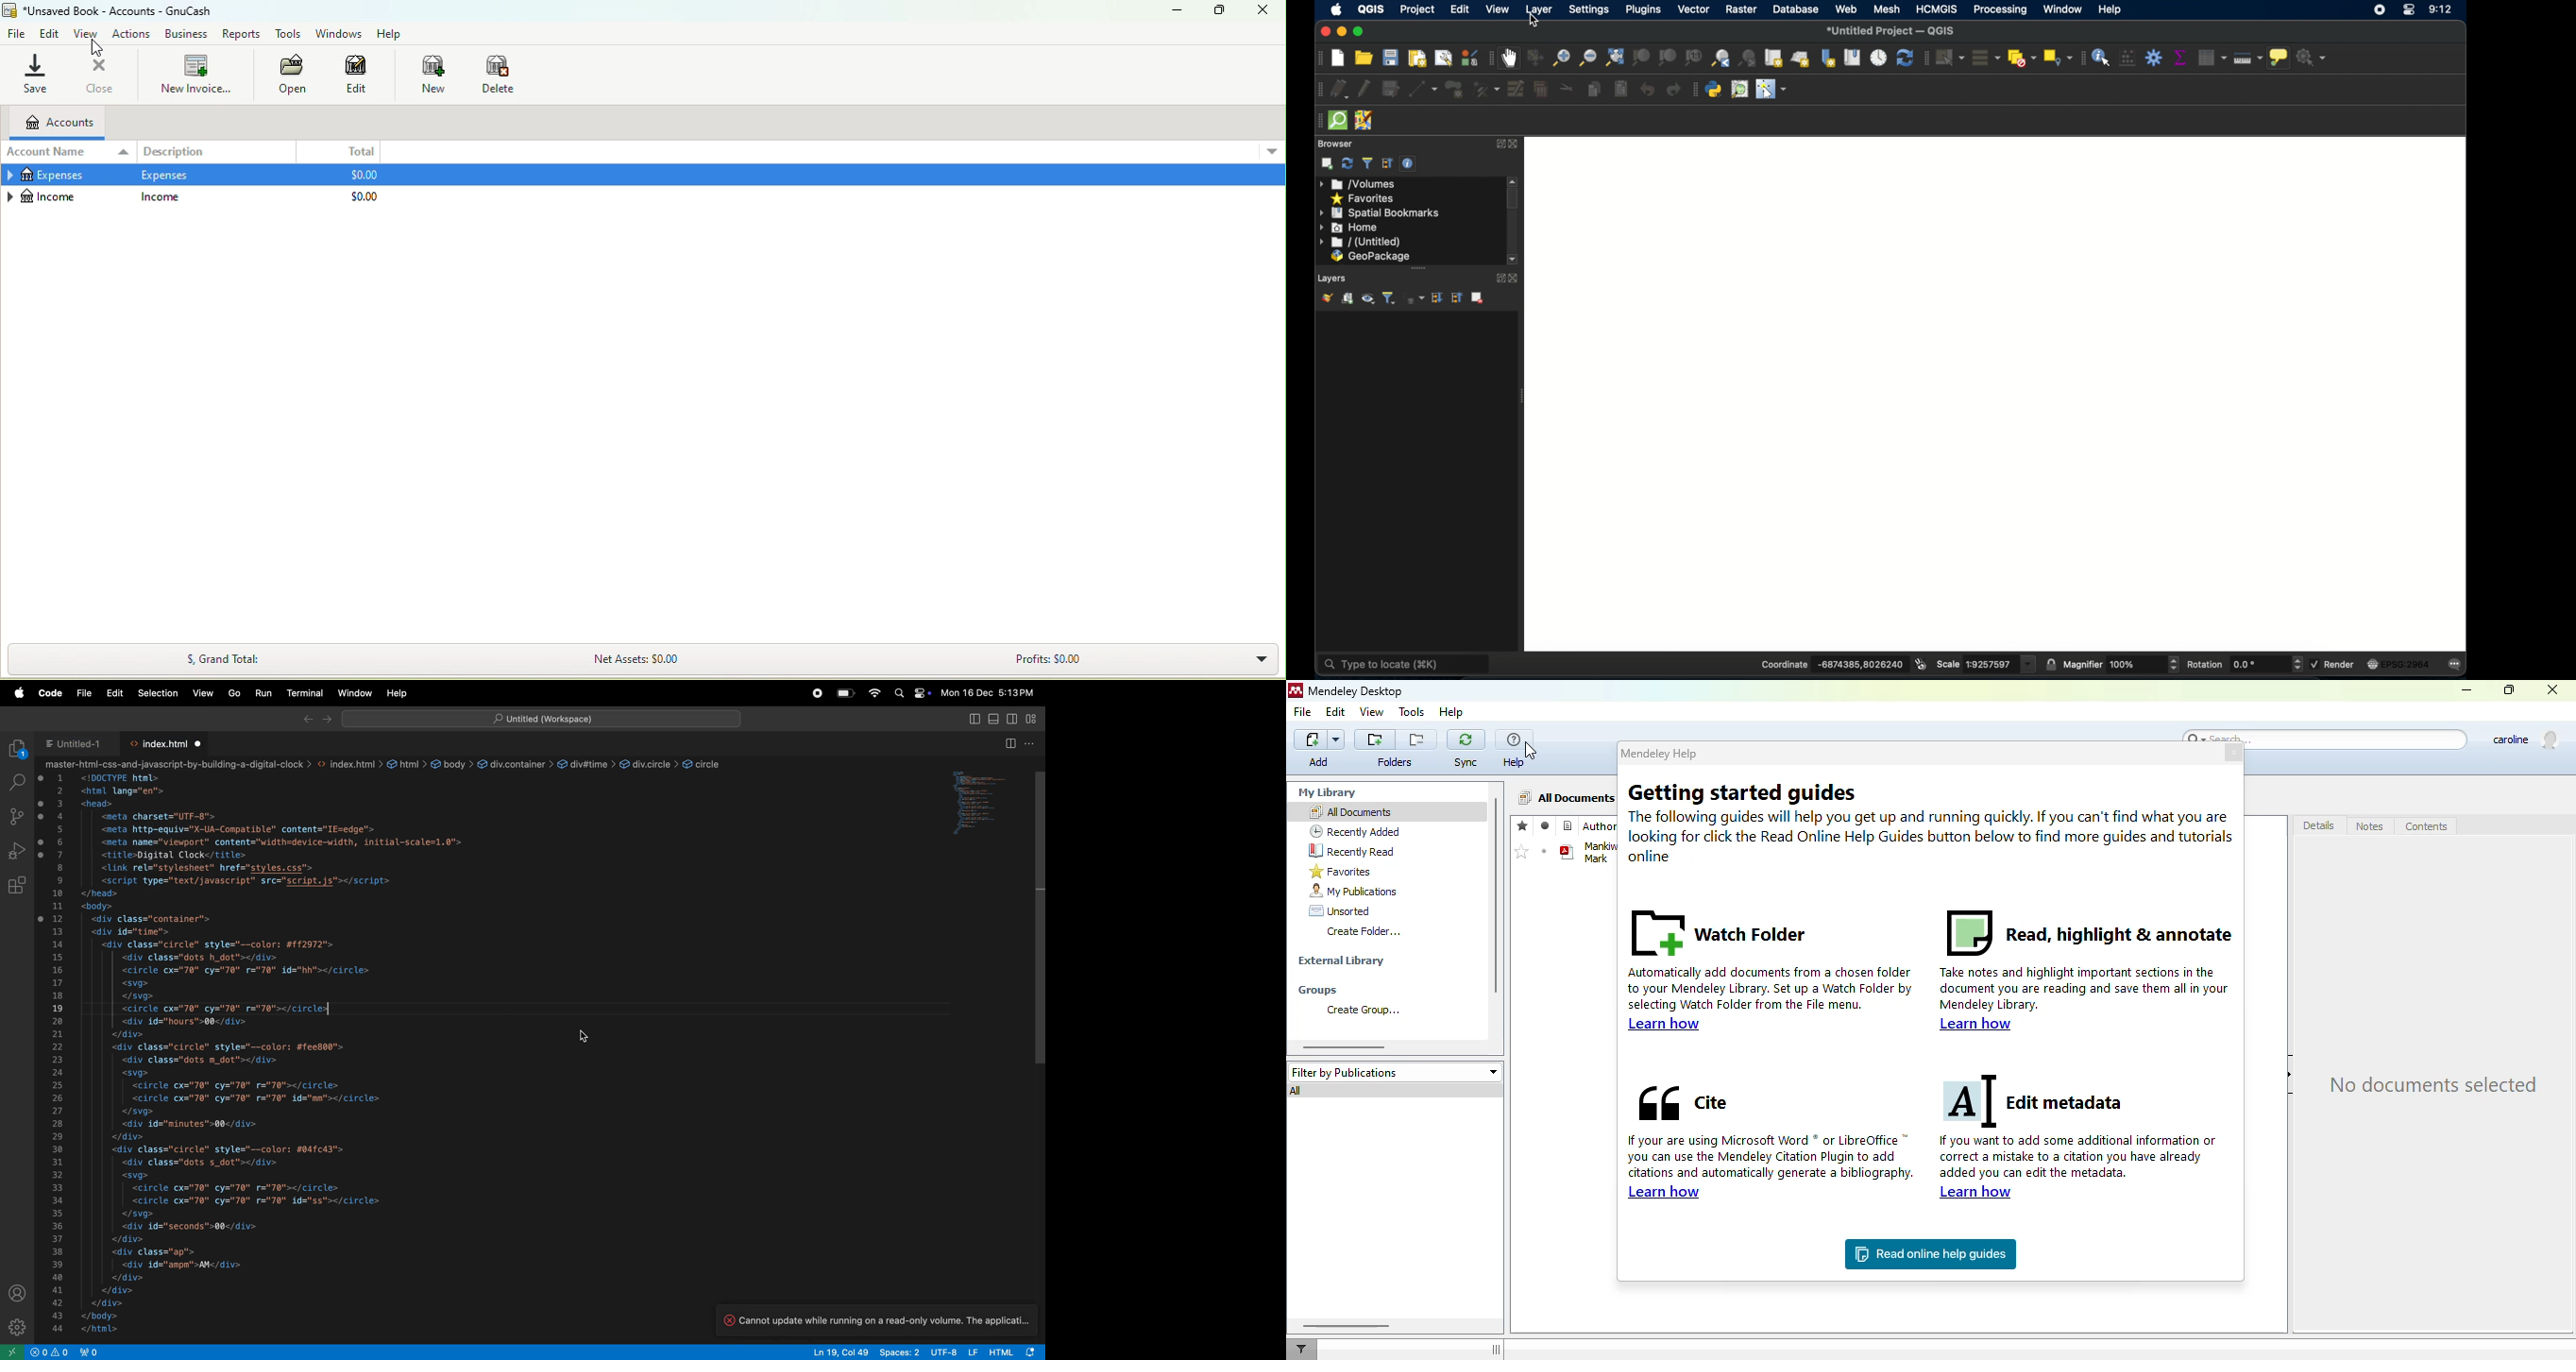 The height and width of the screenshot is (1372, 2576). Describe the element at coordinates (1595, 89) in the screenshot. I see `copy features` at that location.